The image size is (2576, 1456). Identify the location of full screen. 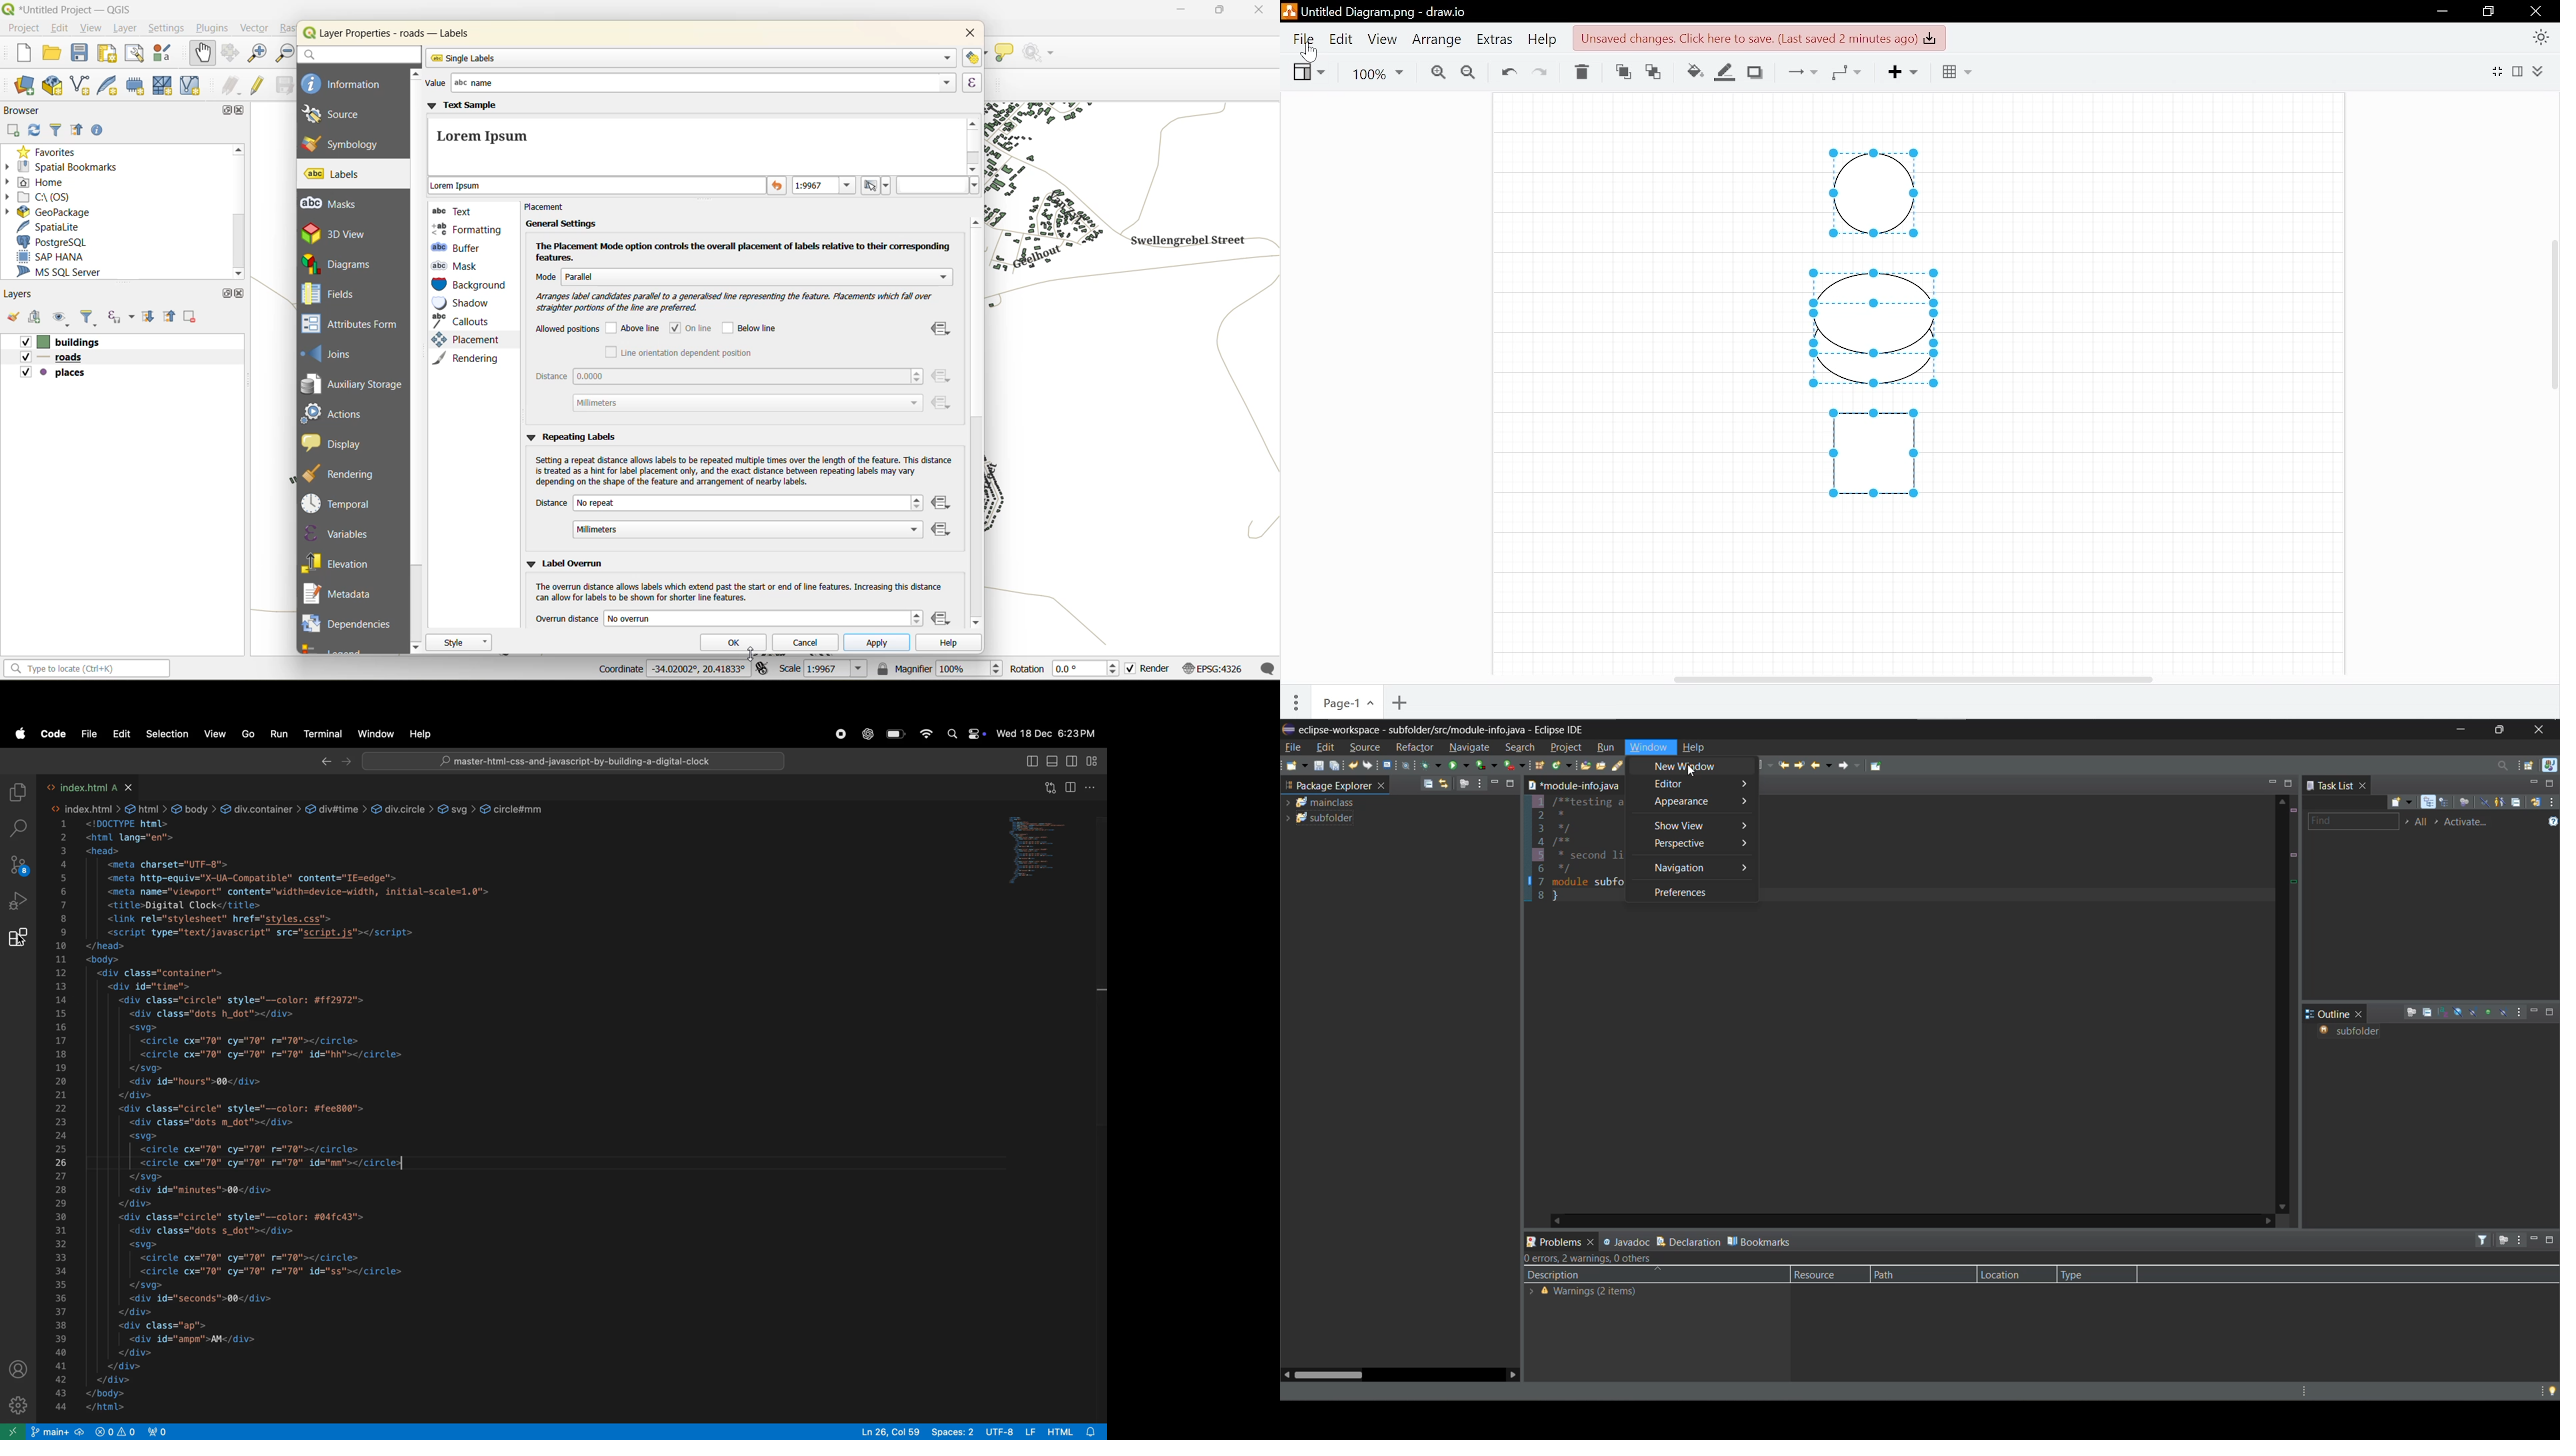
(2498, 70).